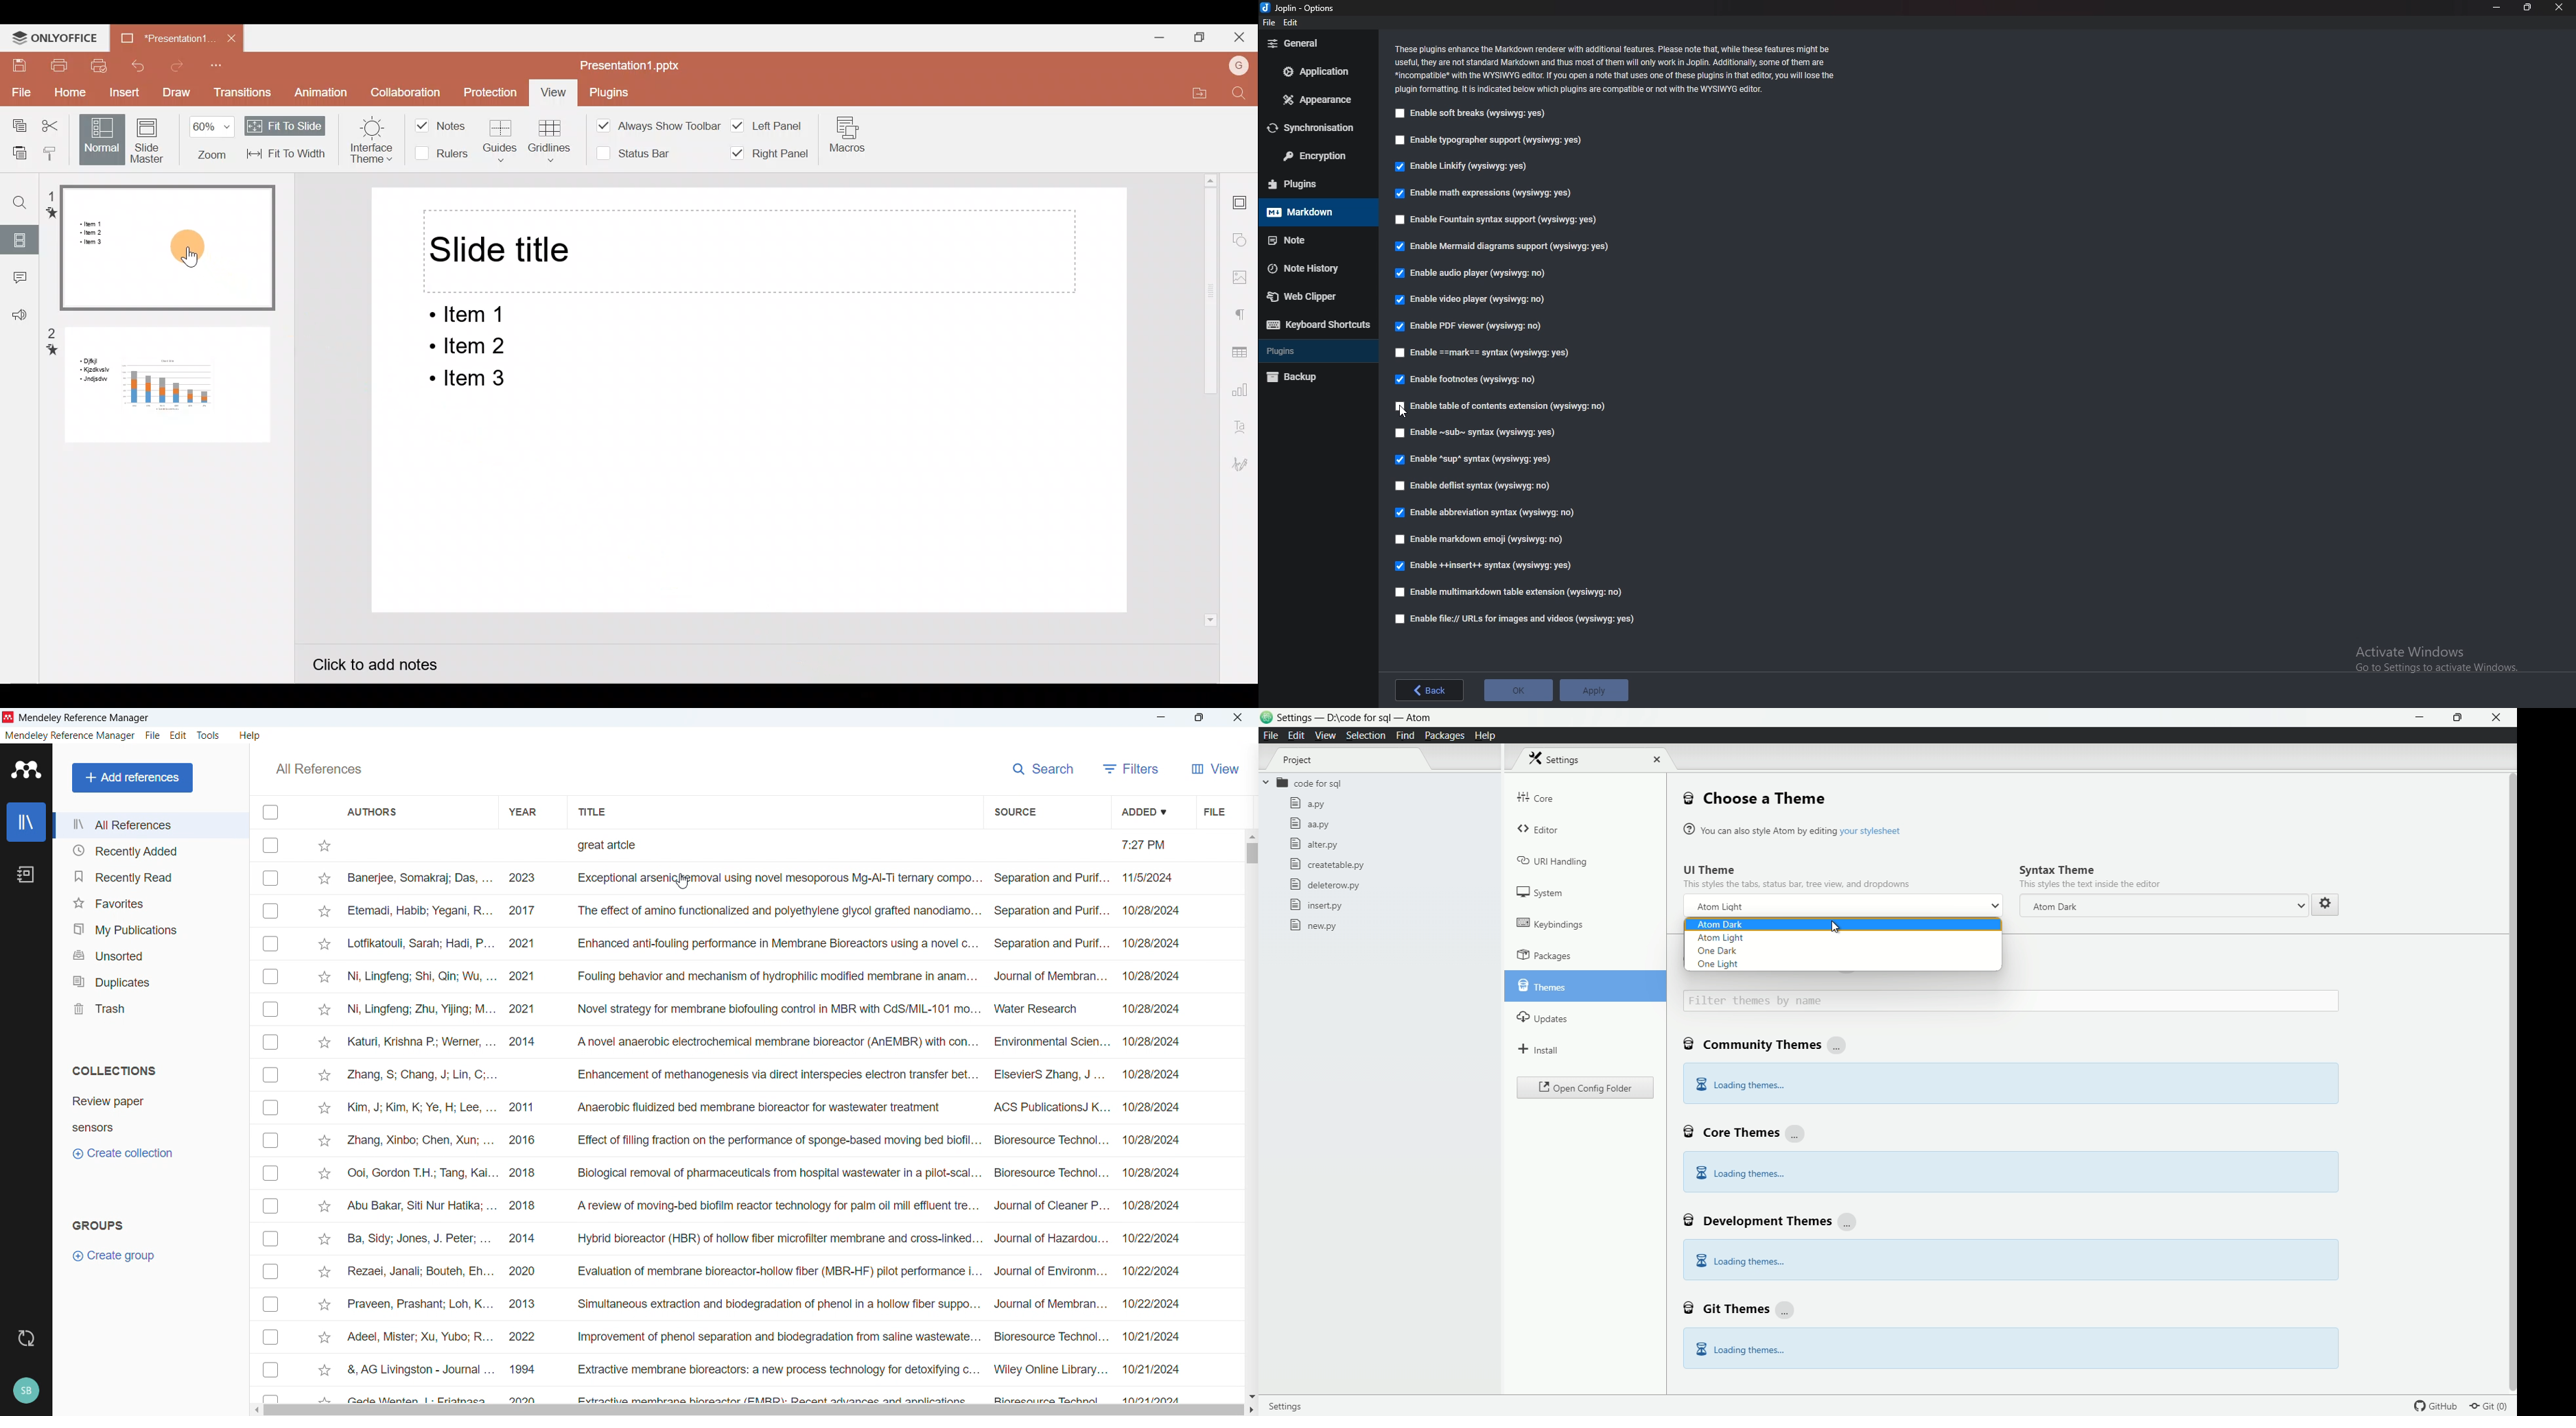  Describe the element at coordinates (2011, 1001) in the screenshot. I see `filter themes by name` at that location.